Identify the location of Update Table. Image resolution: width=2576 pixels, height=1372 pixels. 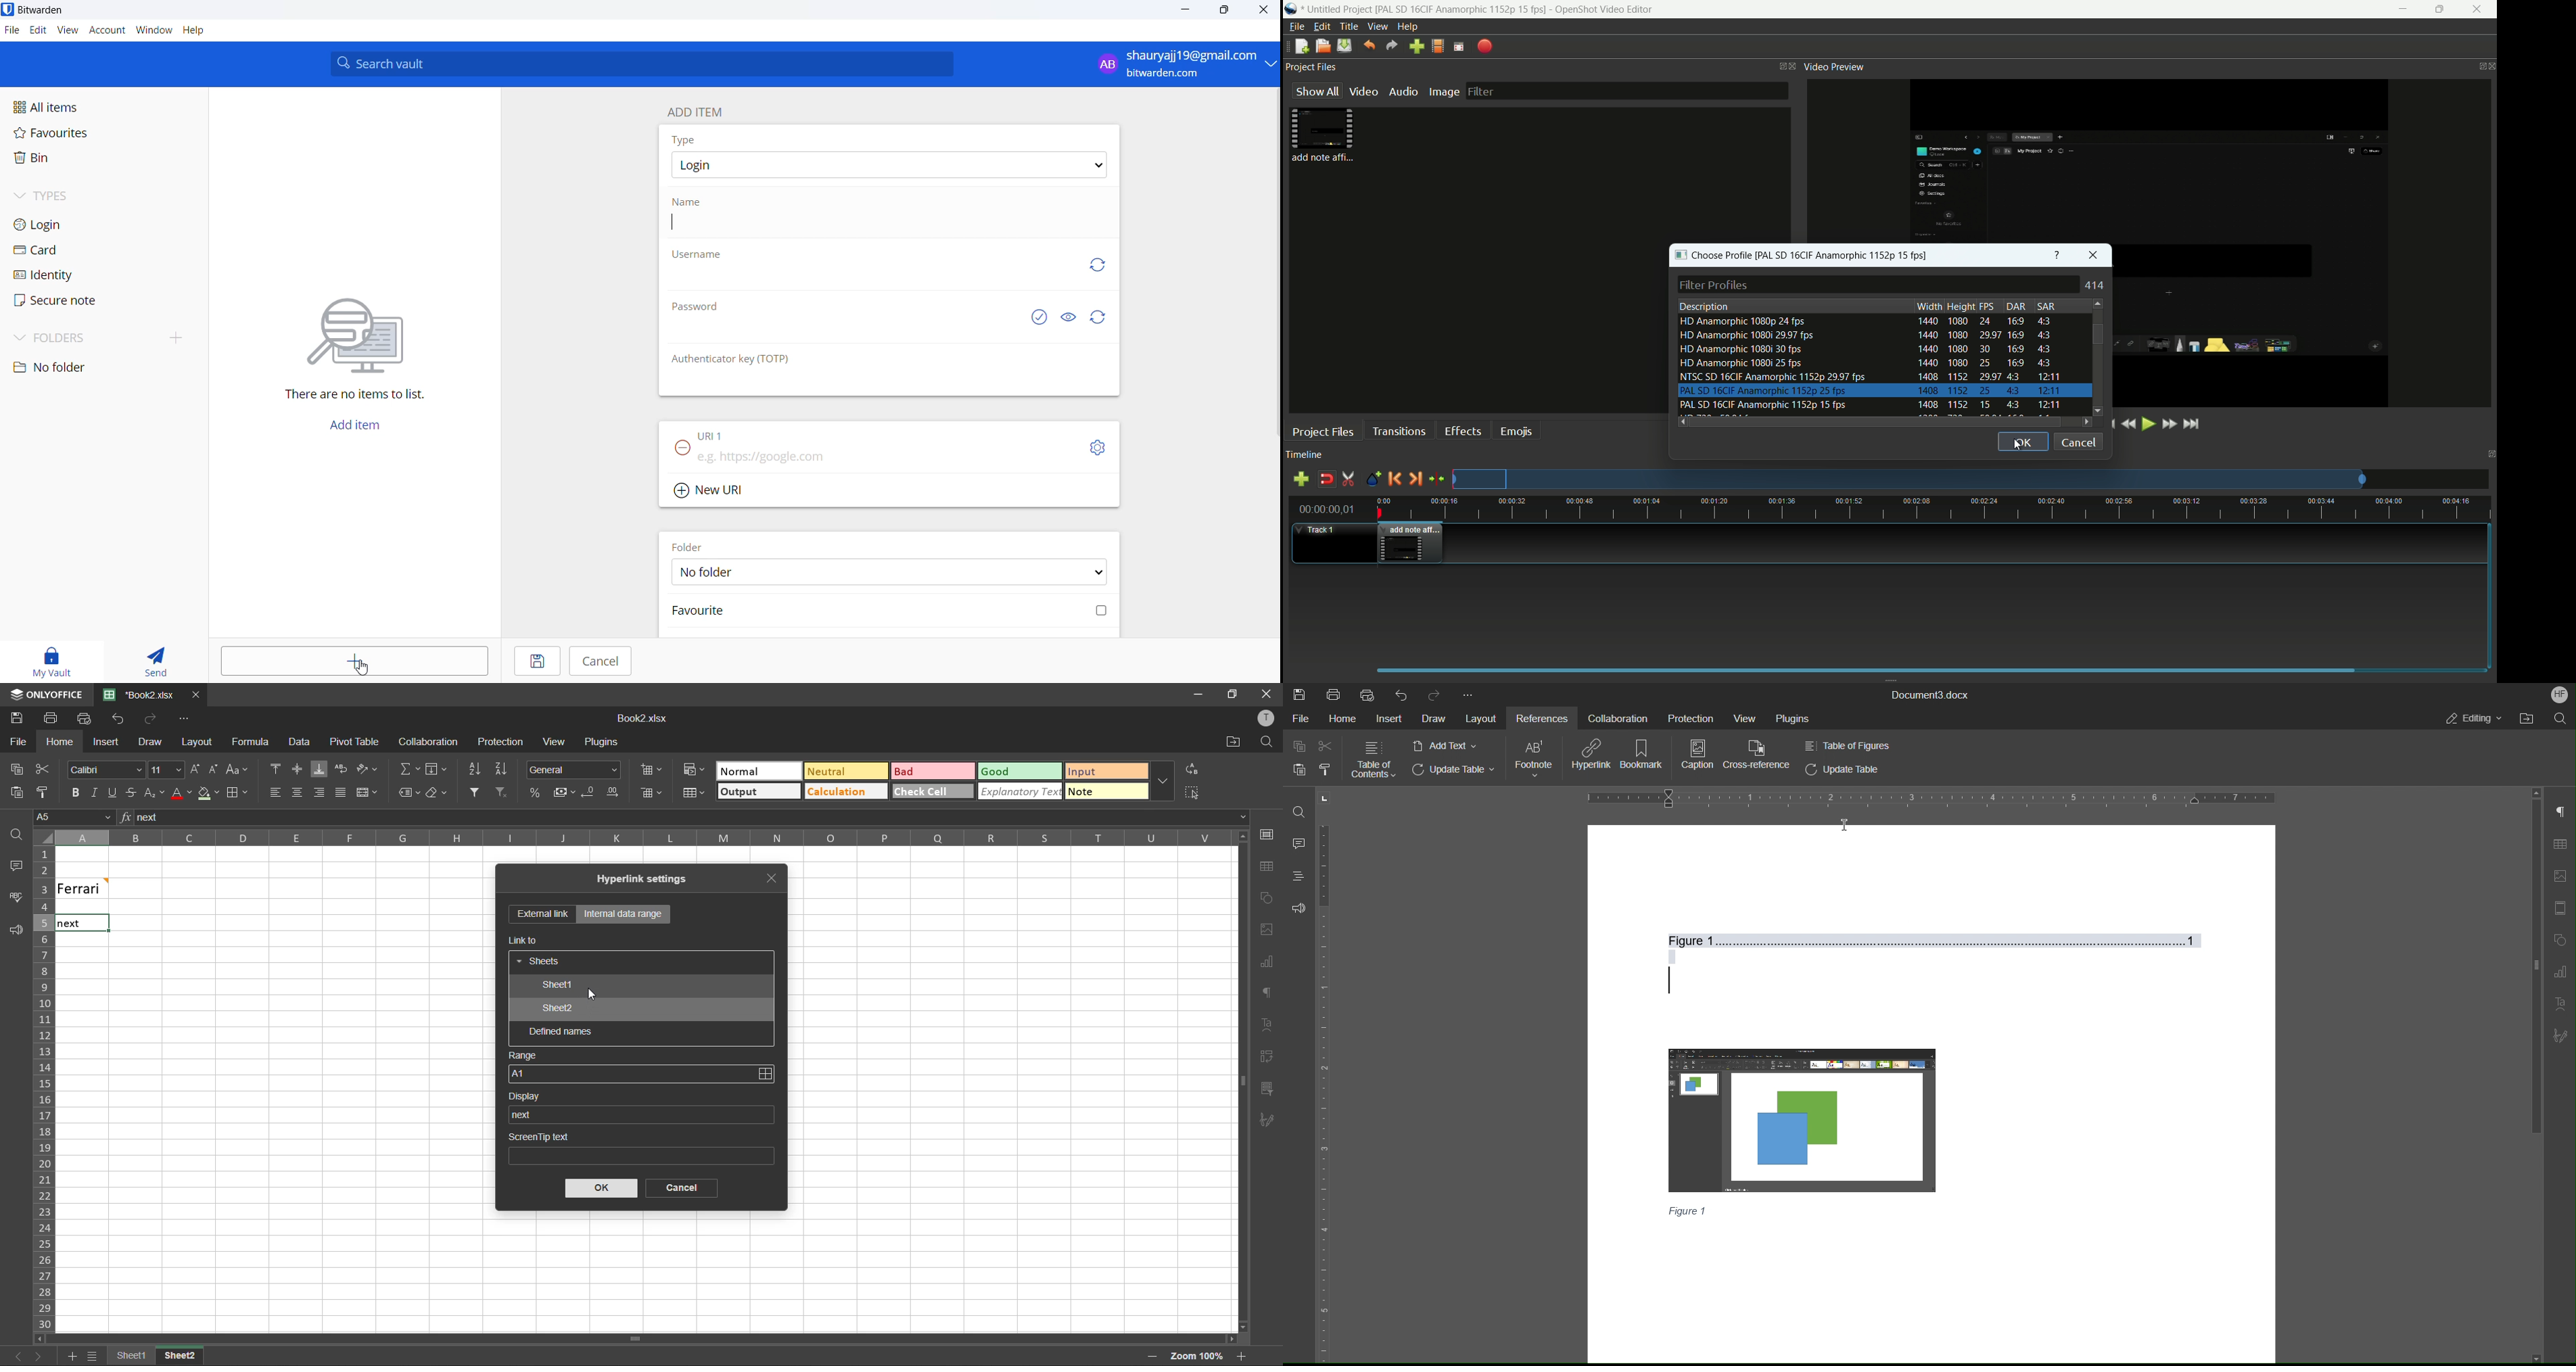
(1456, 771).